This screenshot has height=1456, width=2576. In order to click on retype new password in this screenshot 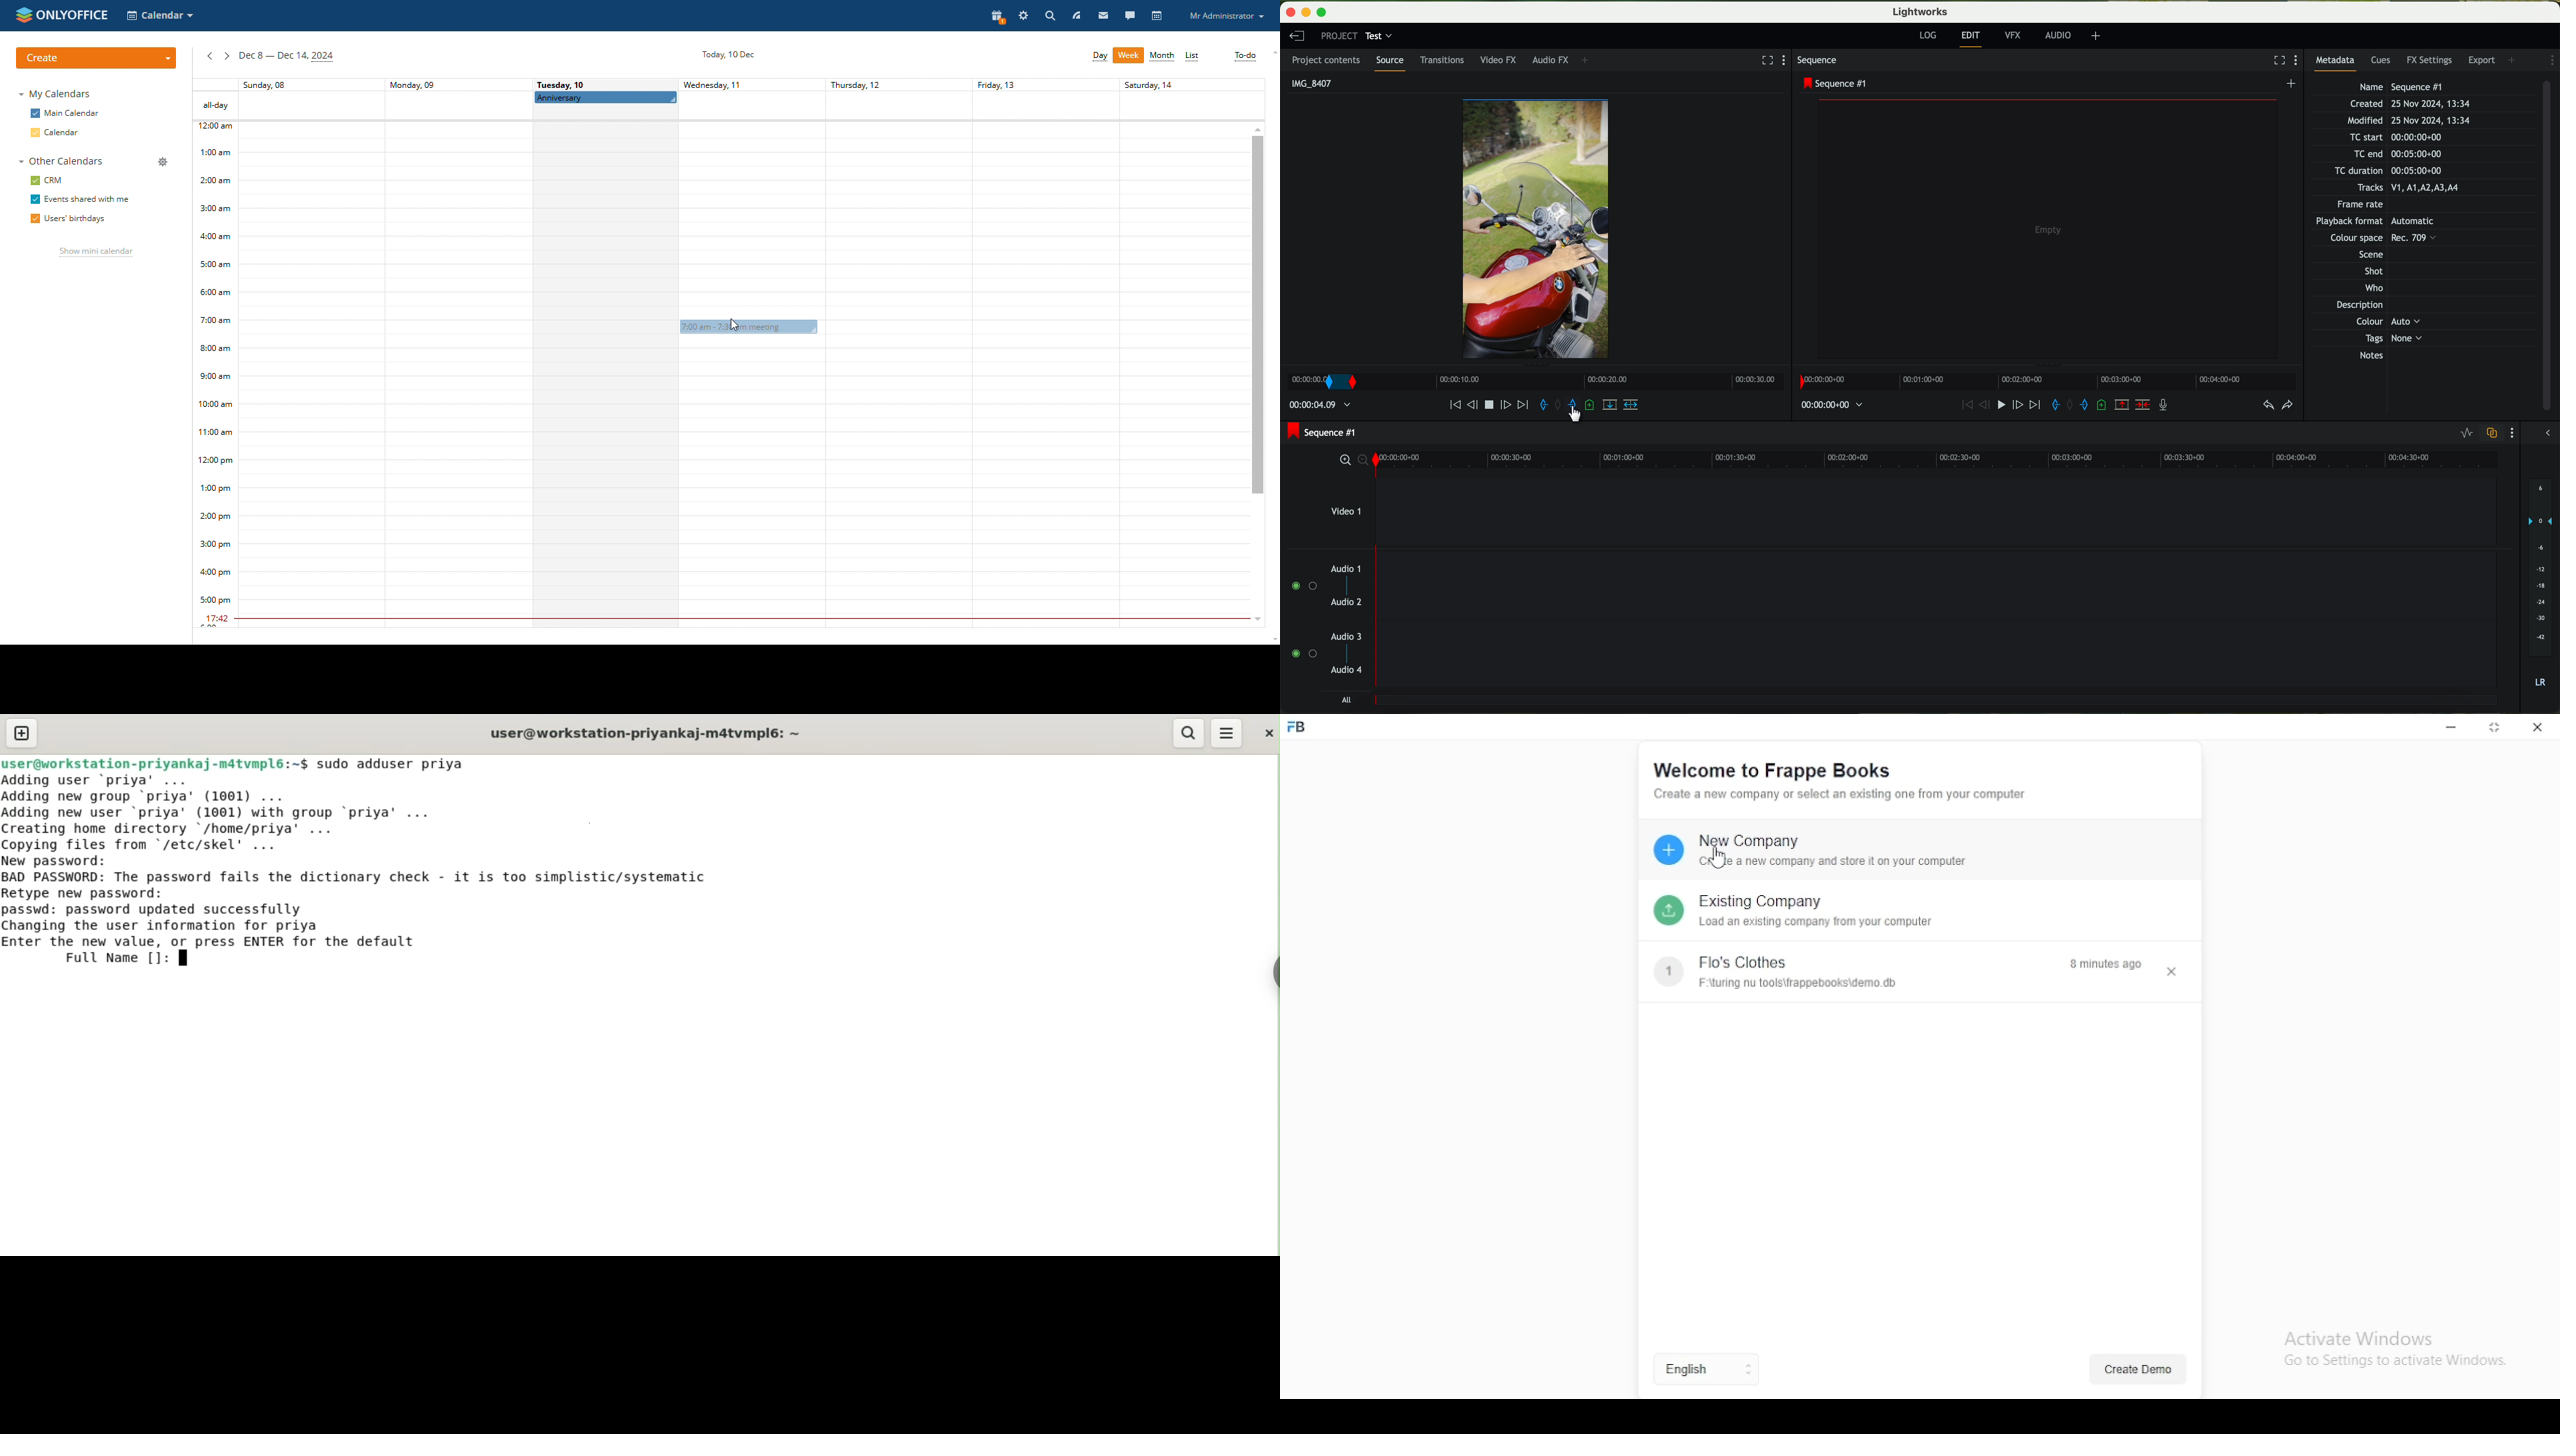, I will do `click(93, 893)`.